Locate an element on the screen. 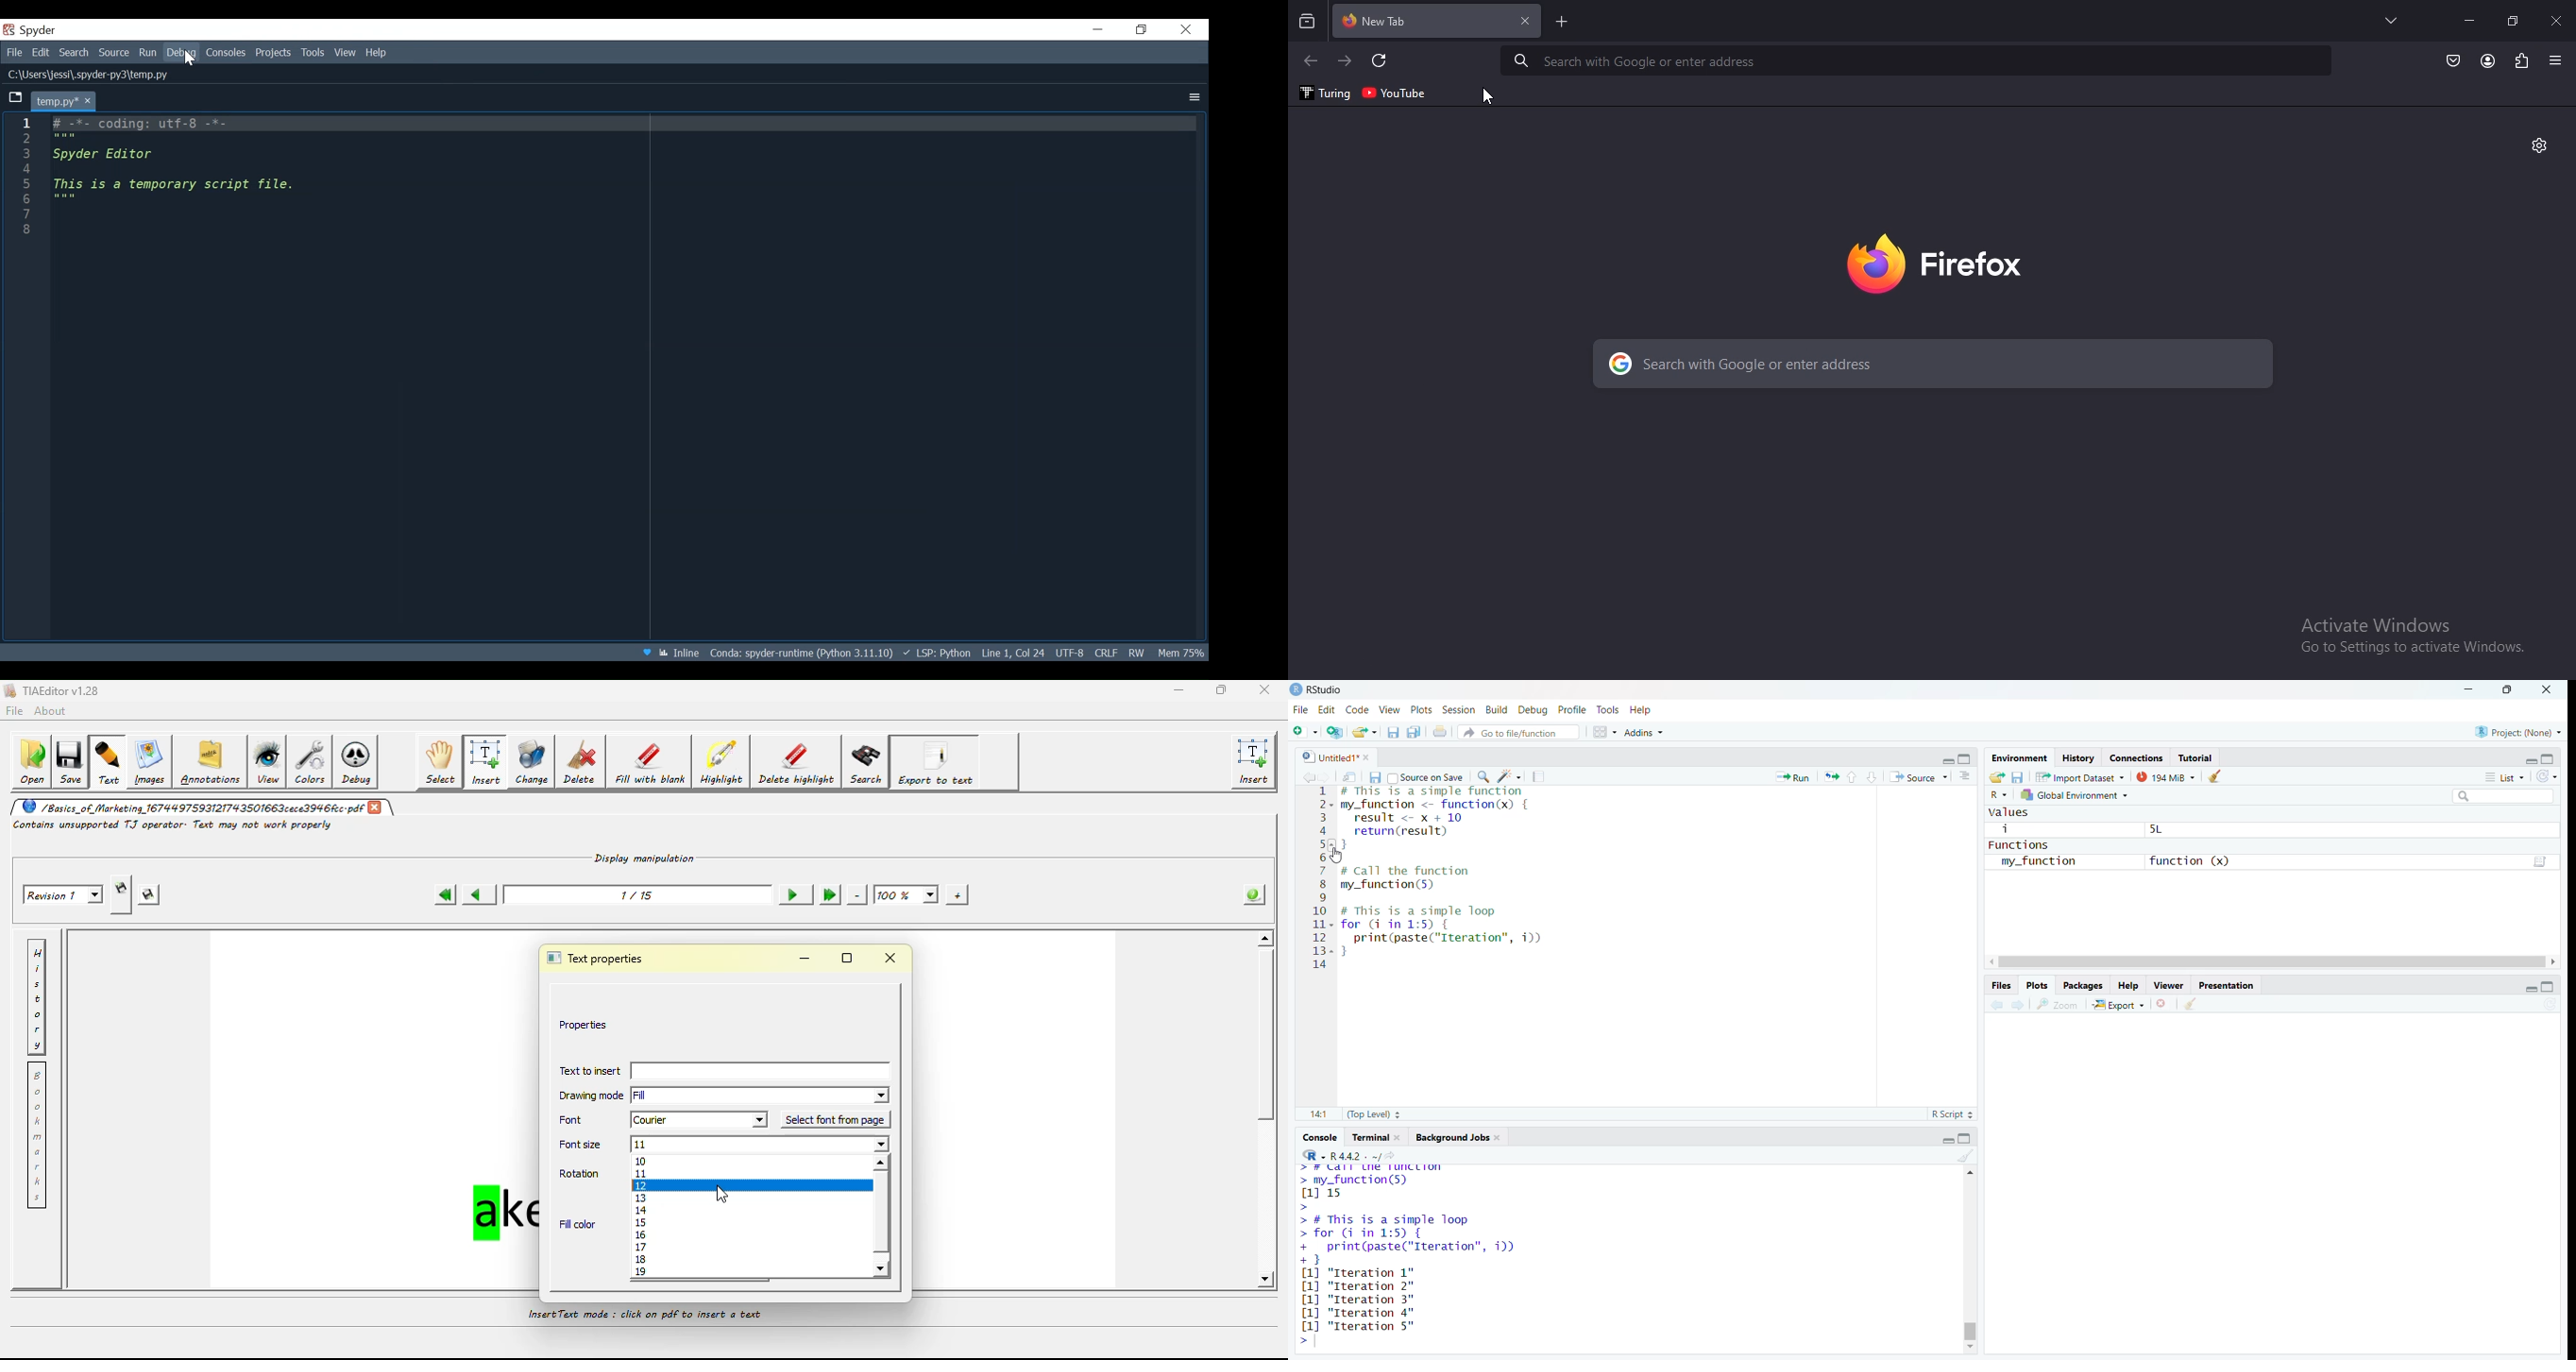 This screenshot has height=1372, width=2576. File is located at coordinates (1301, 709).